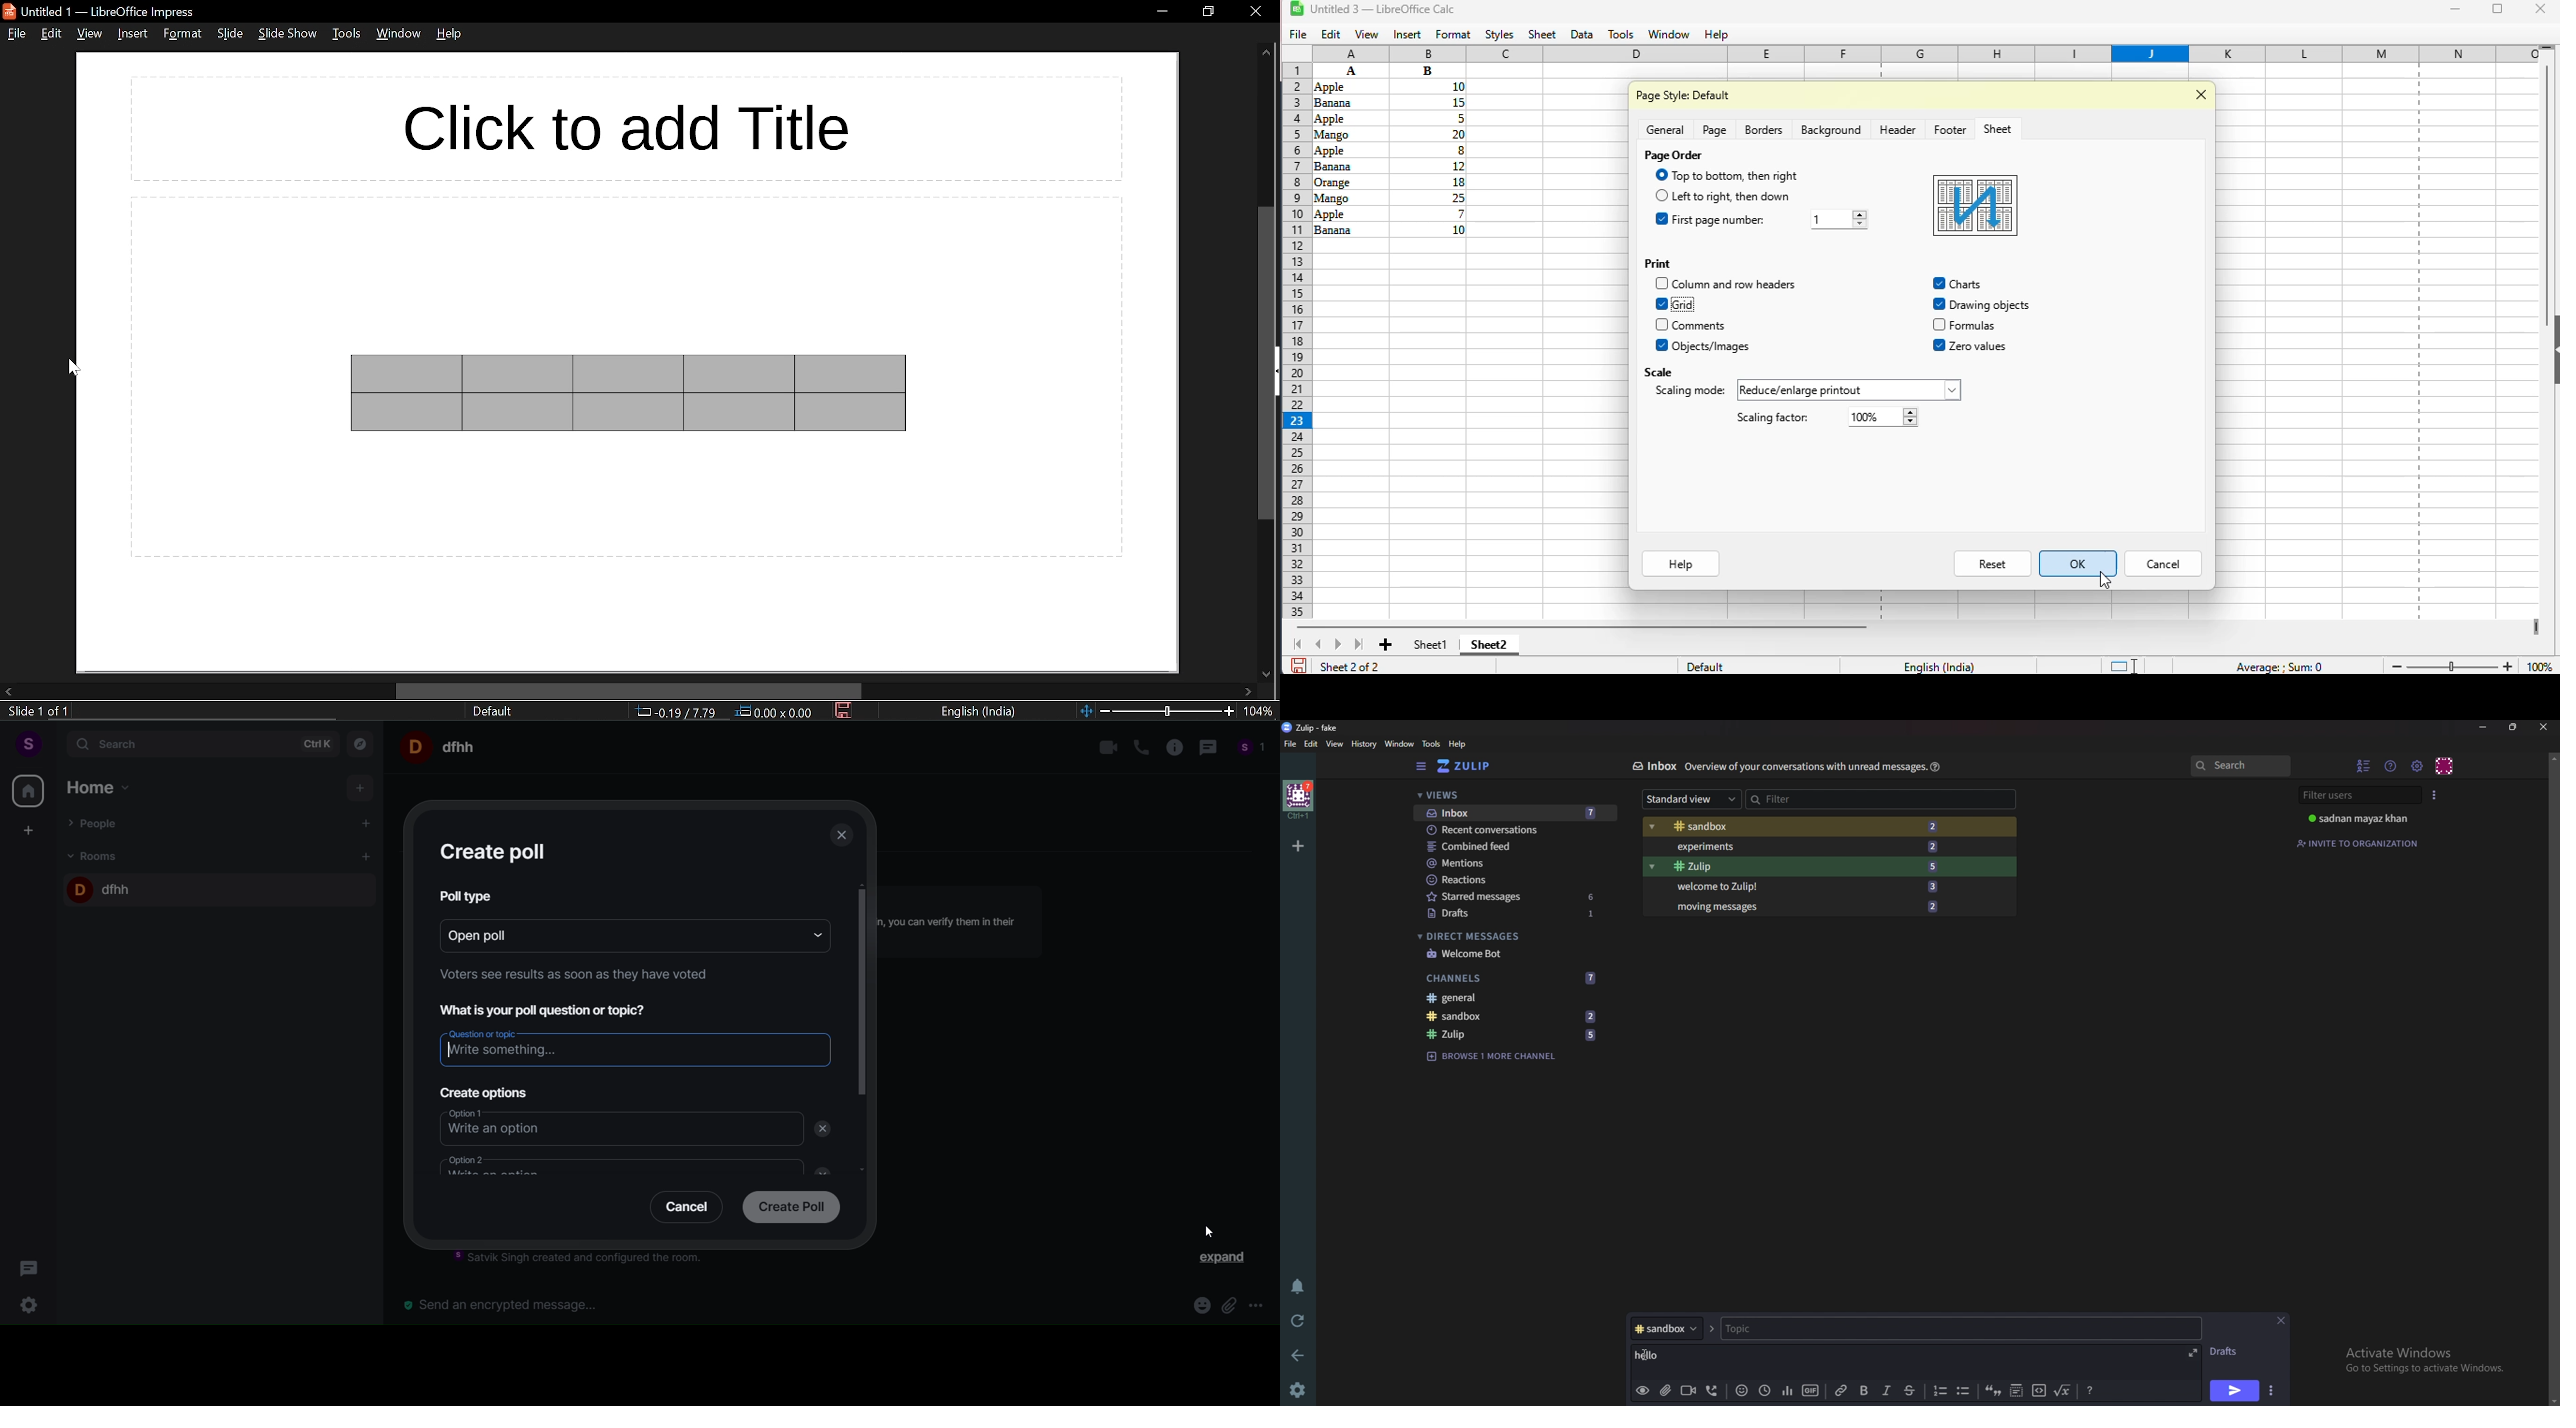 The width and height of the screenshot is (2576, 1428). I want to click on borders, so click(1764, 130).